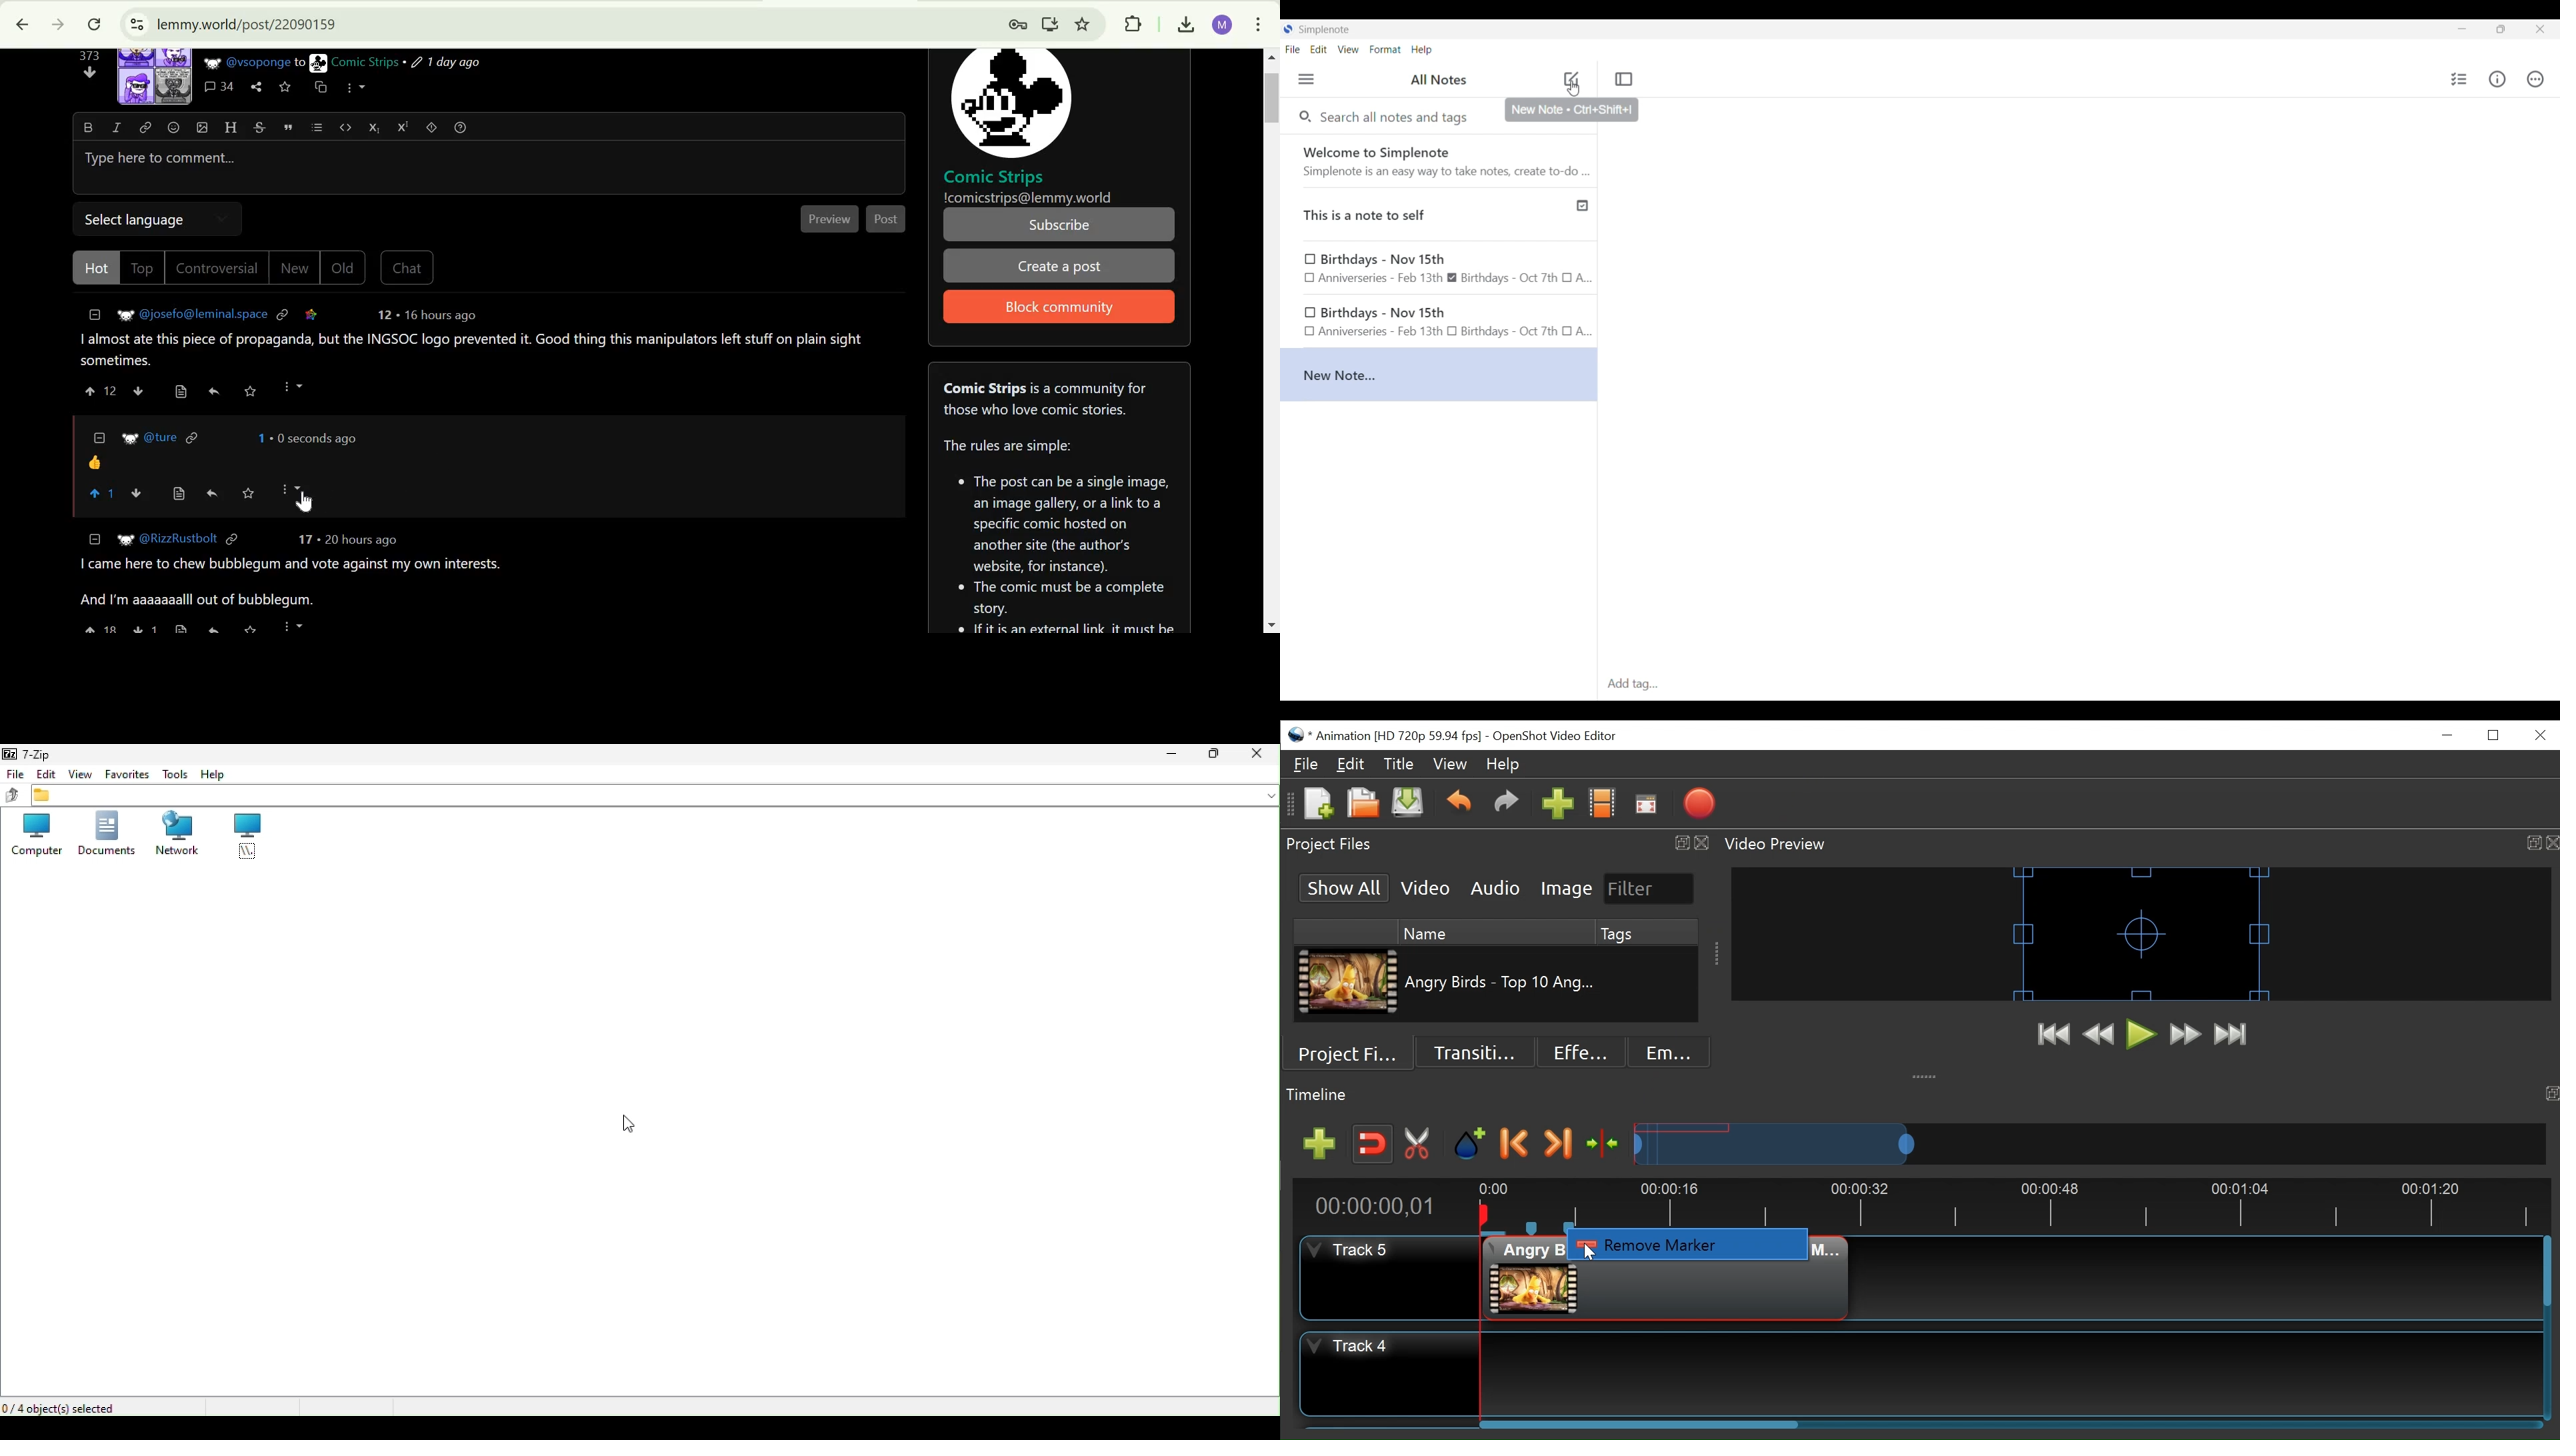 This screenshot has width=2576, height=1456. Describe the element at coordinates (12, 796) in the screenshot. I see `up` at that location.